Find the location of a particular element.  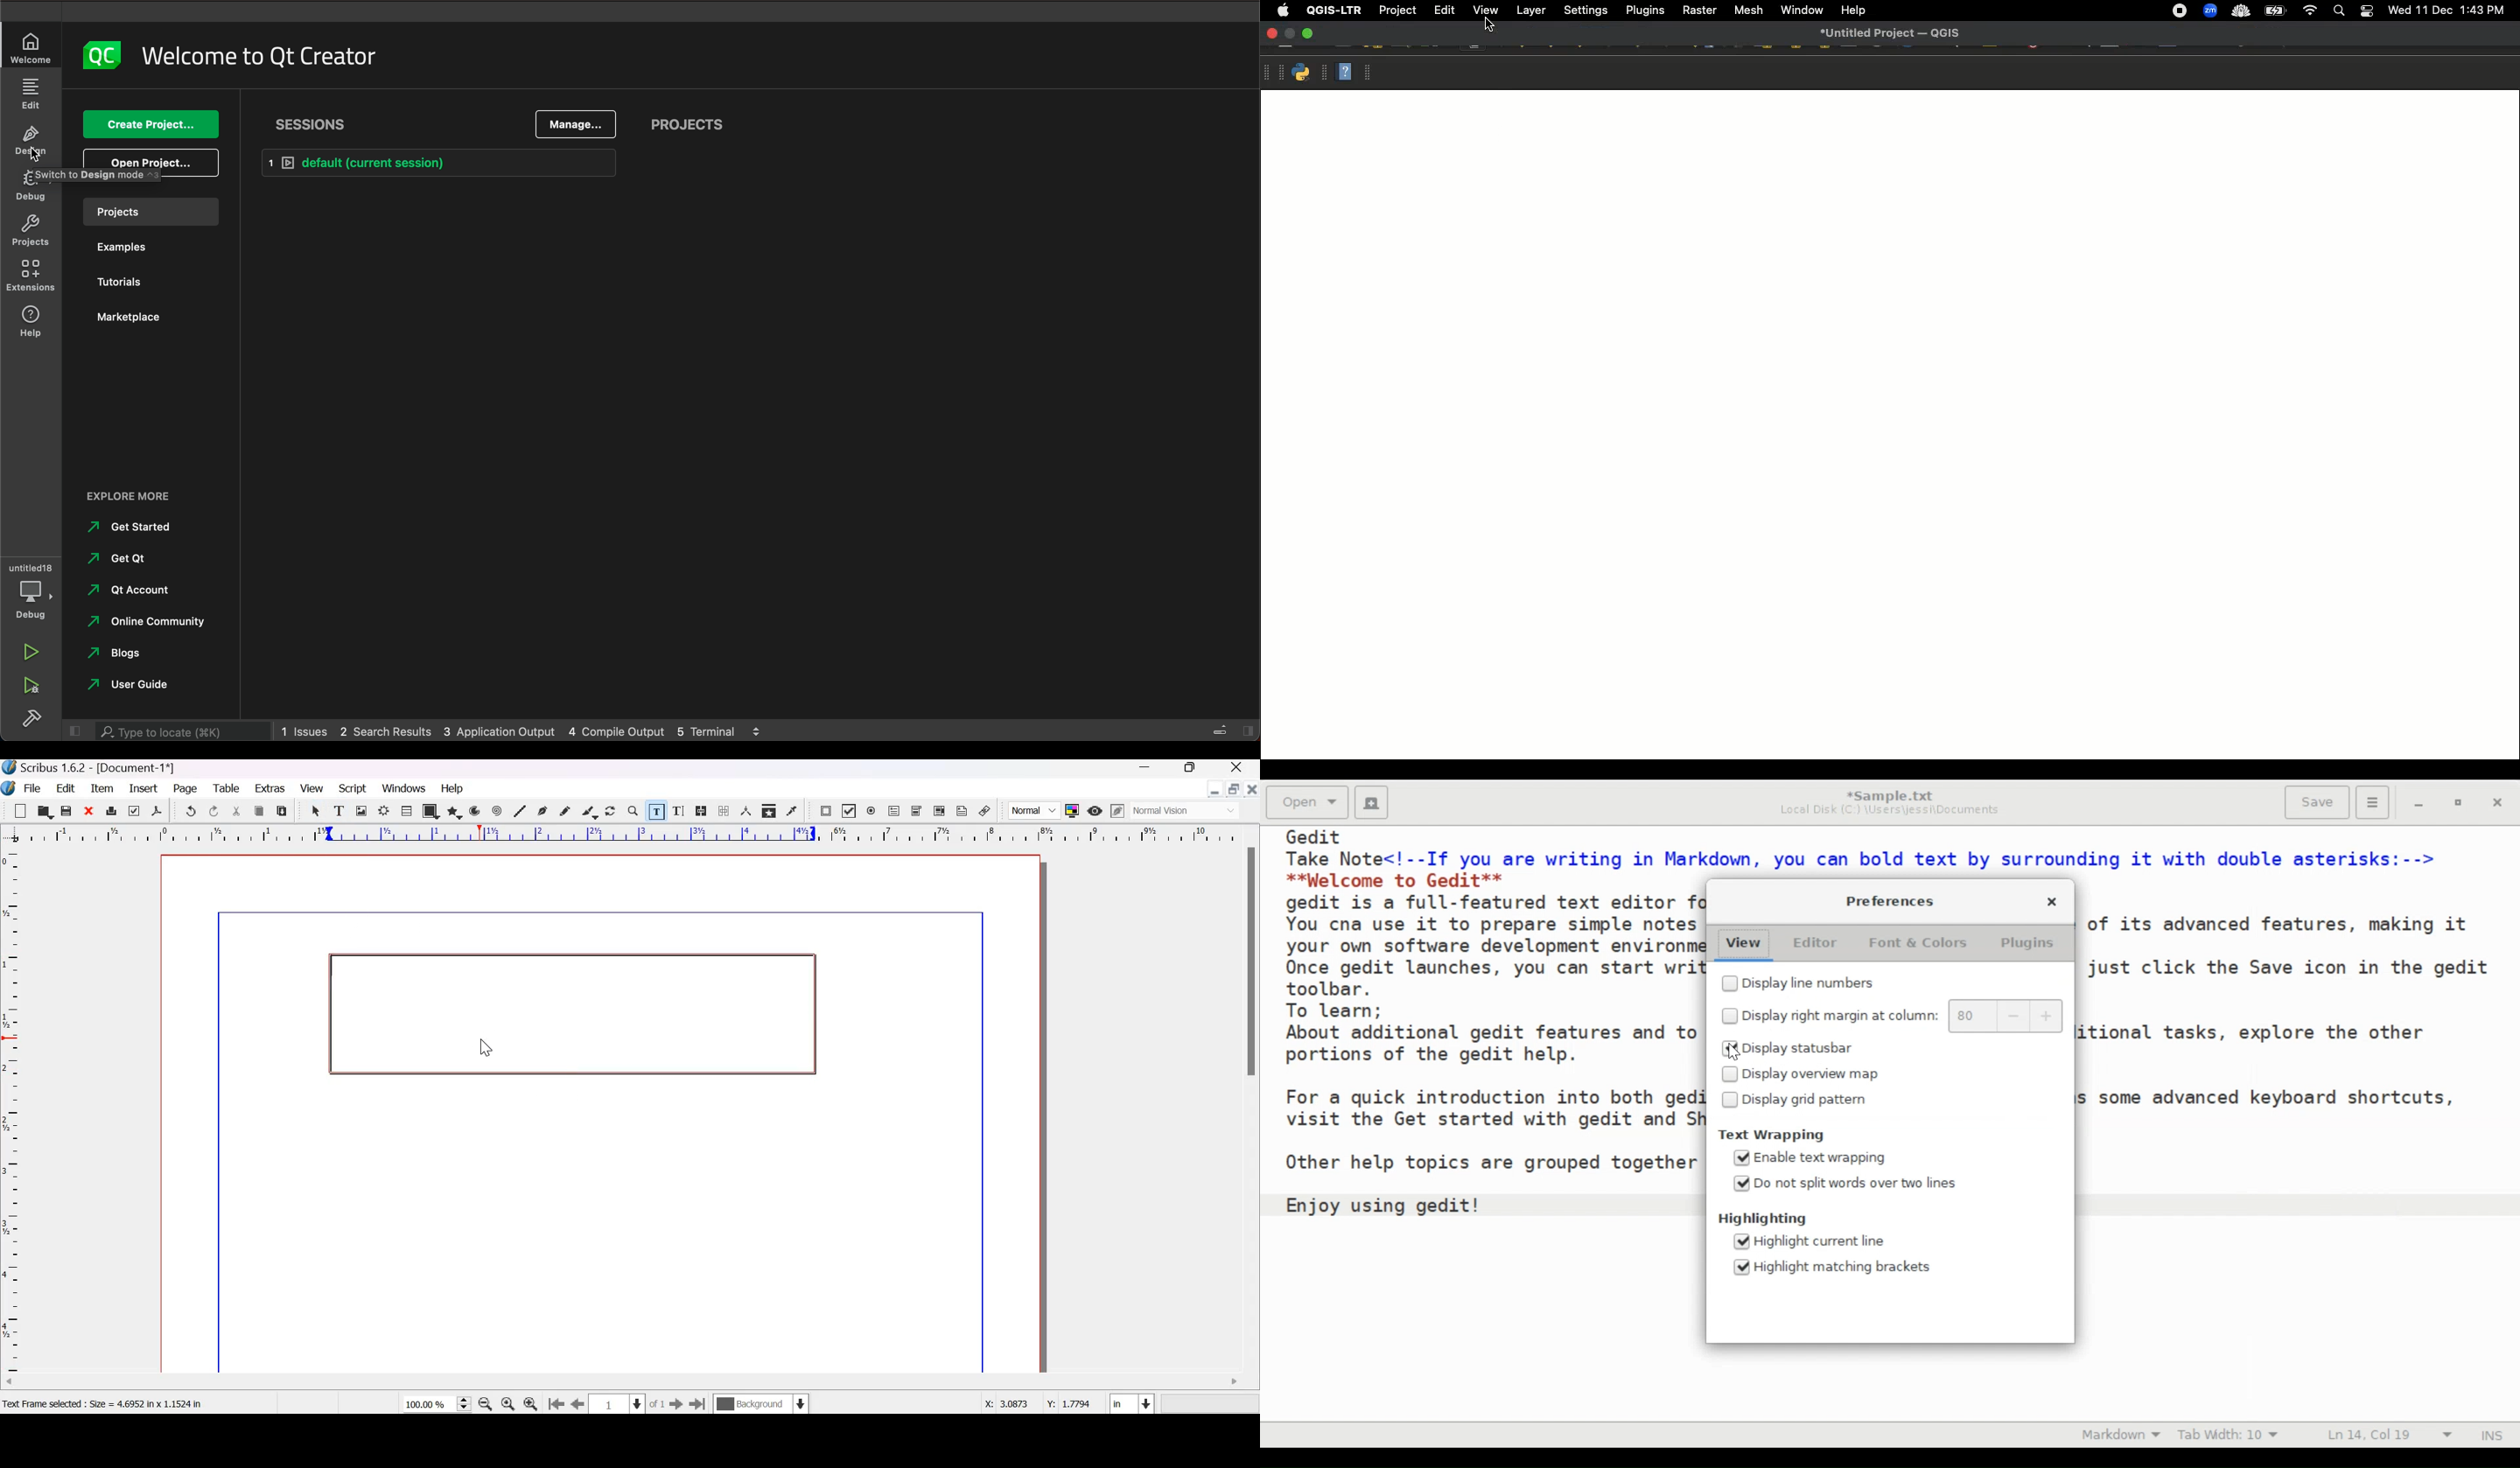

tutorials is located at coordinates (126, 284).